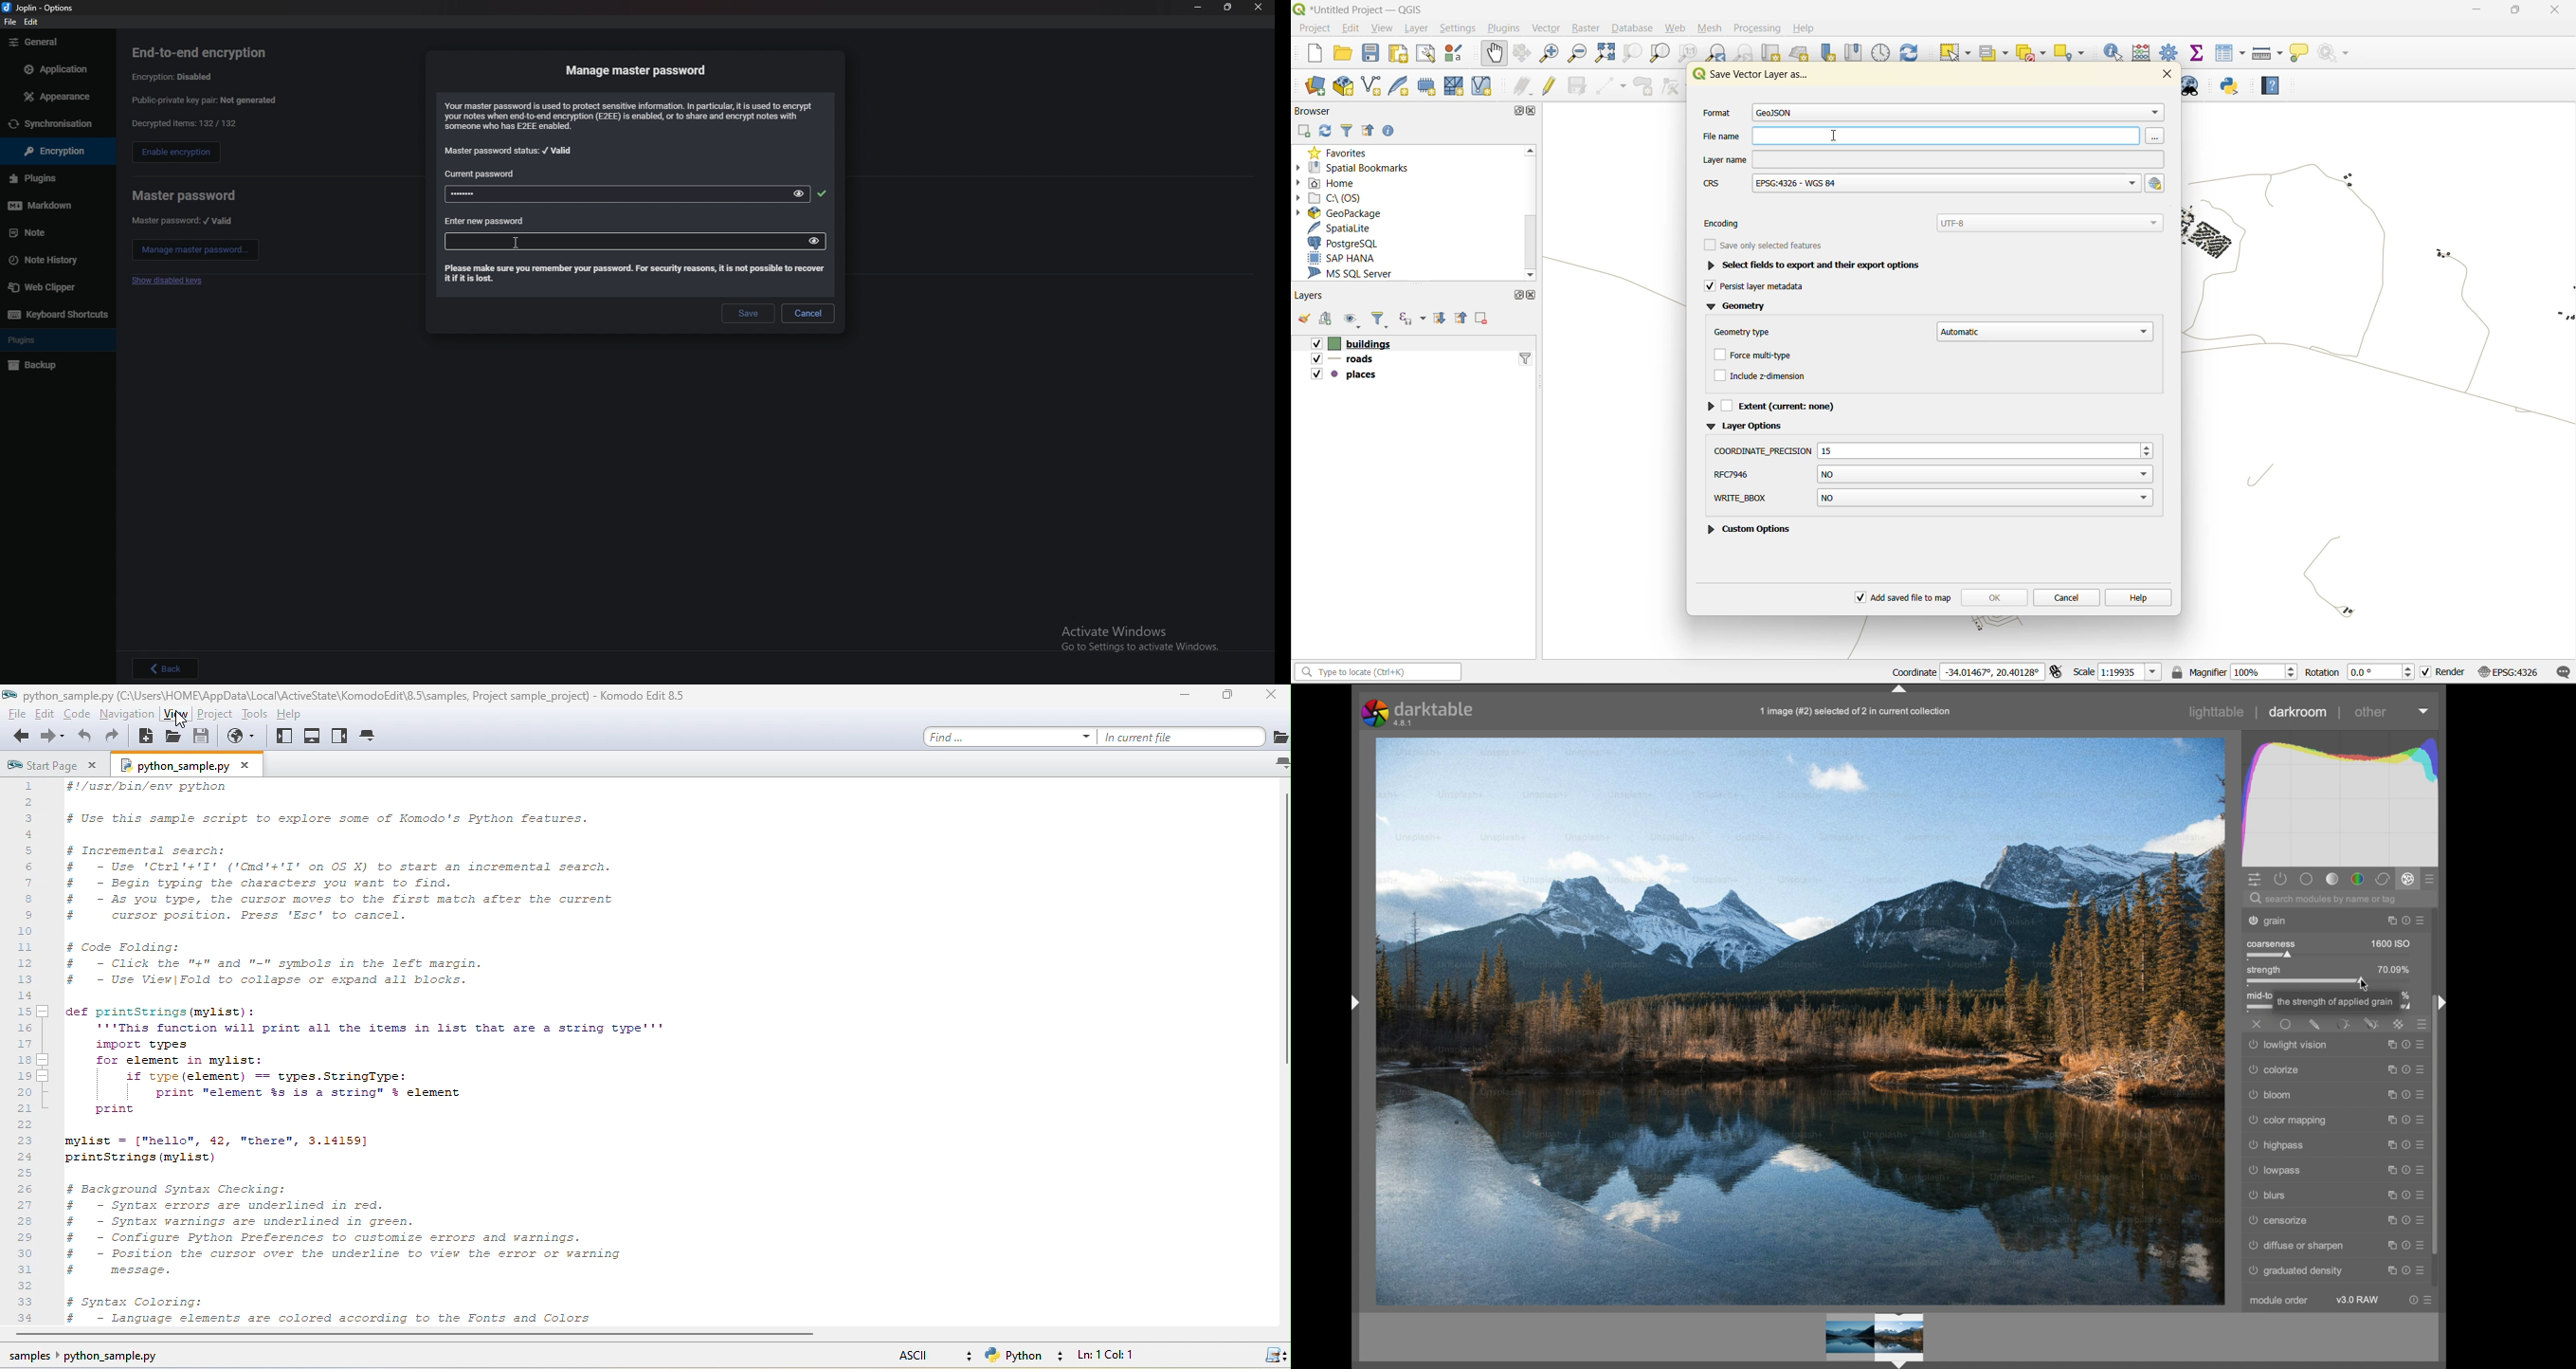 This screenshot has width=2576, height=1372. I want to click on code, so click(75, 717).